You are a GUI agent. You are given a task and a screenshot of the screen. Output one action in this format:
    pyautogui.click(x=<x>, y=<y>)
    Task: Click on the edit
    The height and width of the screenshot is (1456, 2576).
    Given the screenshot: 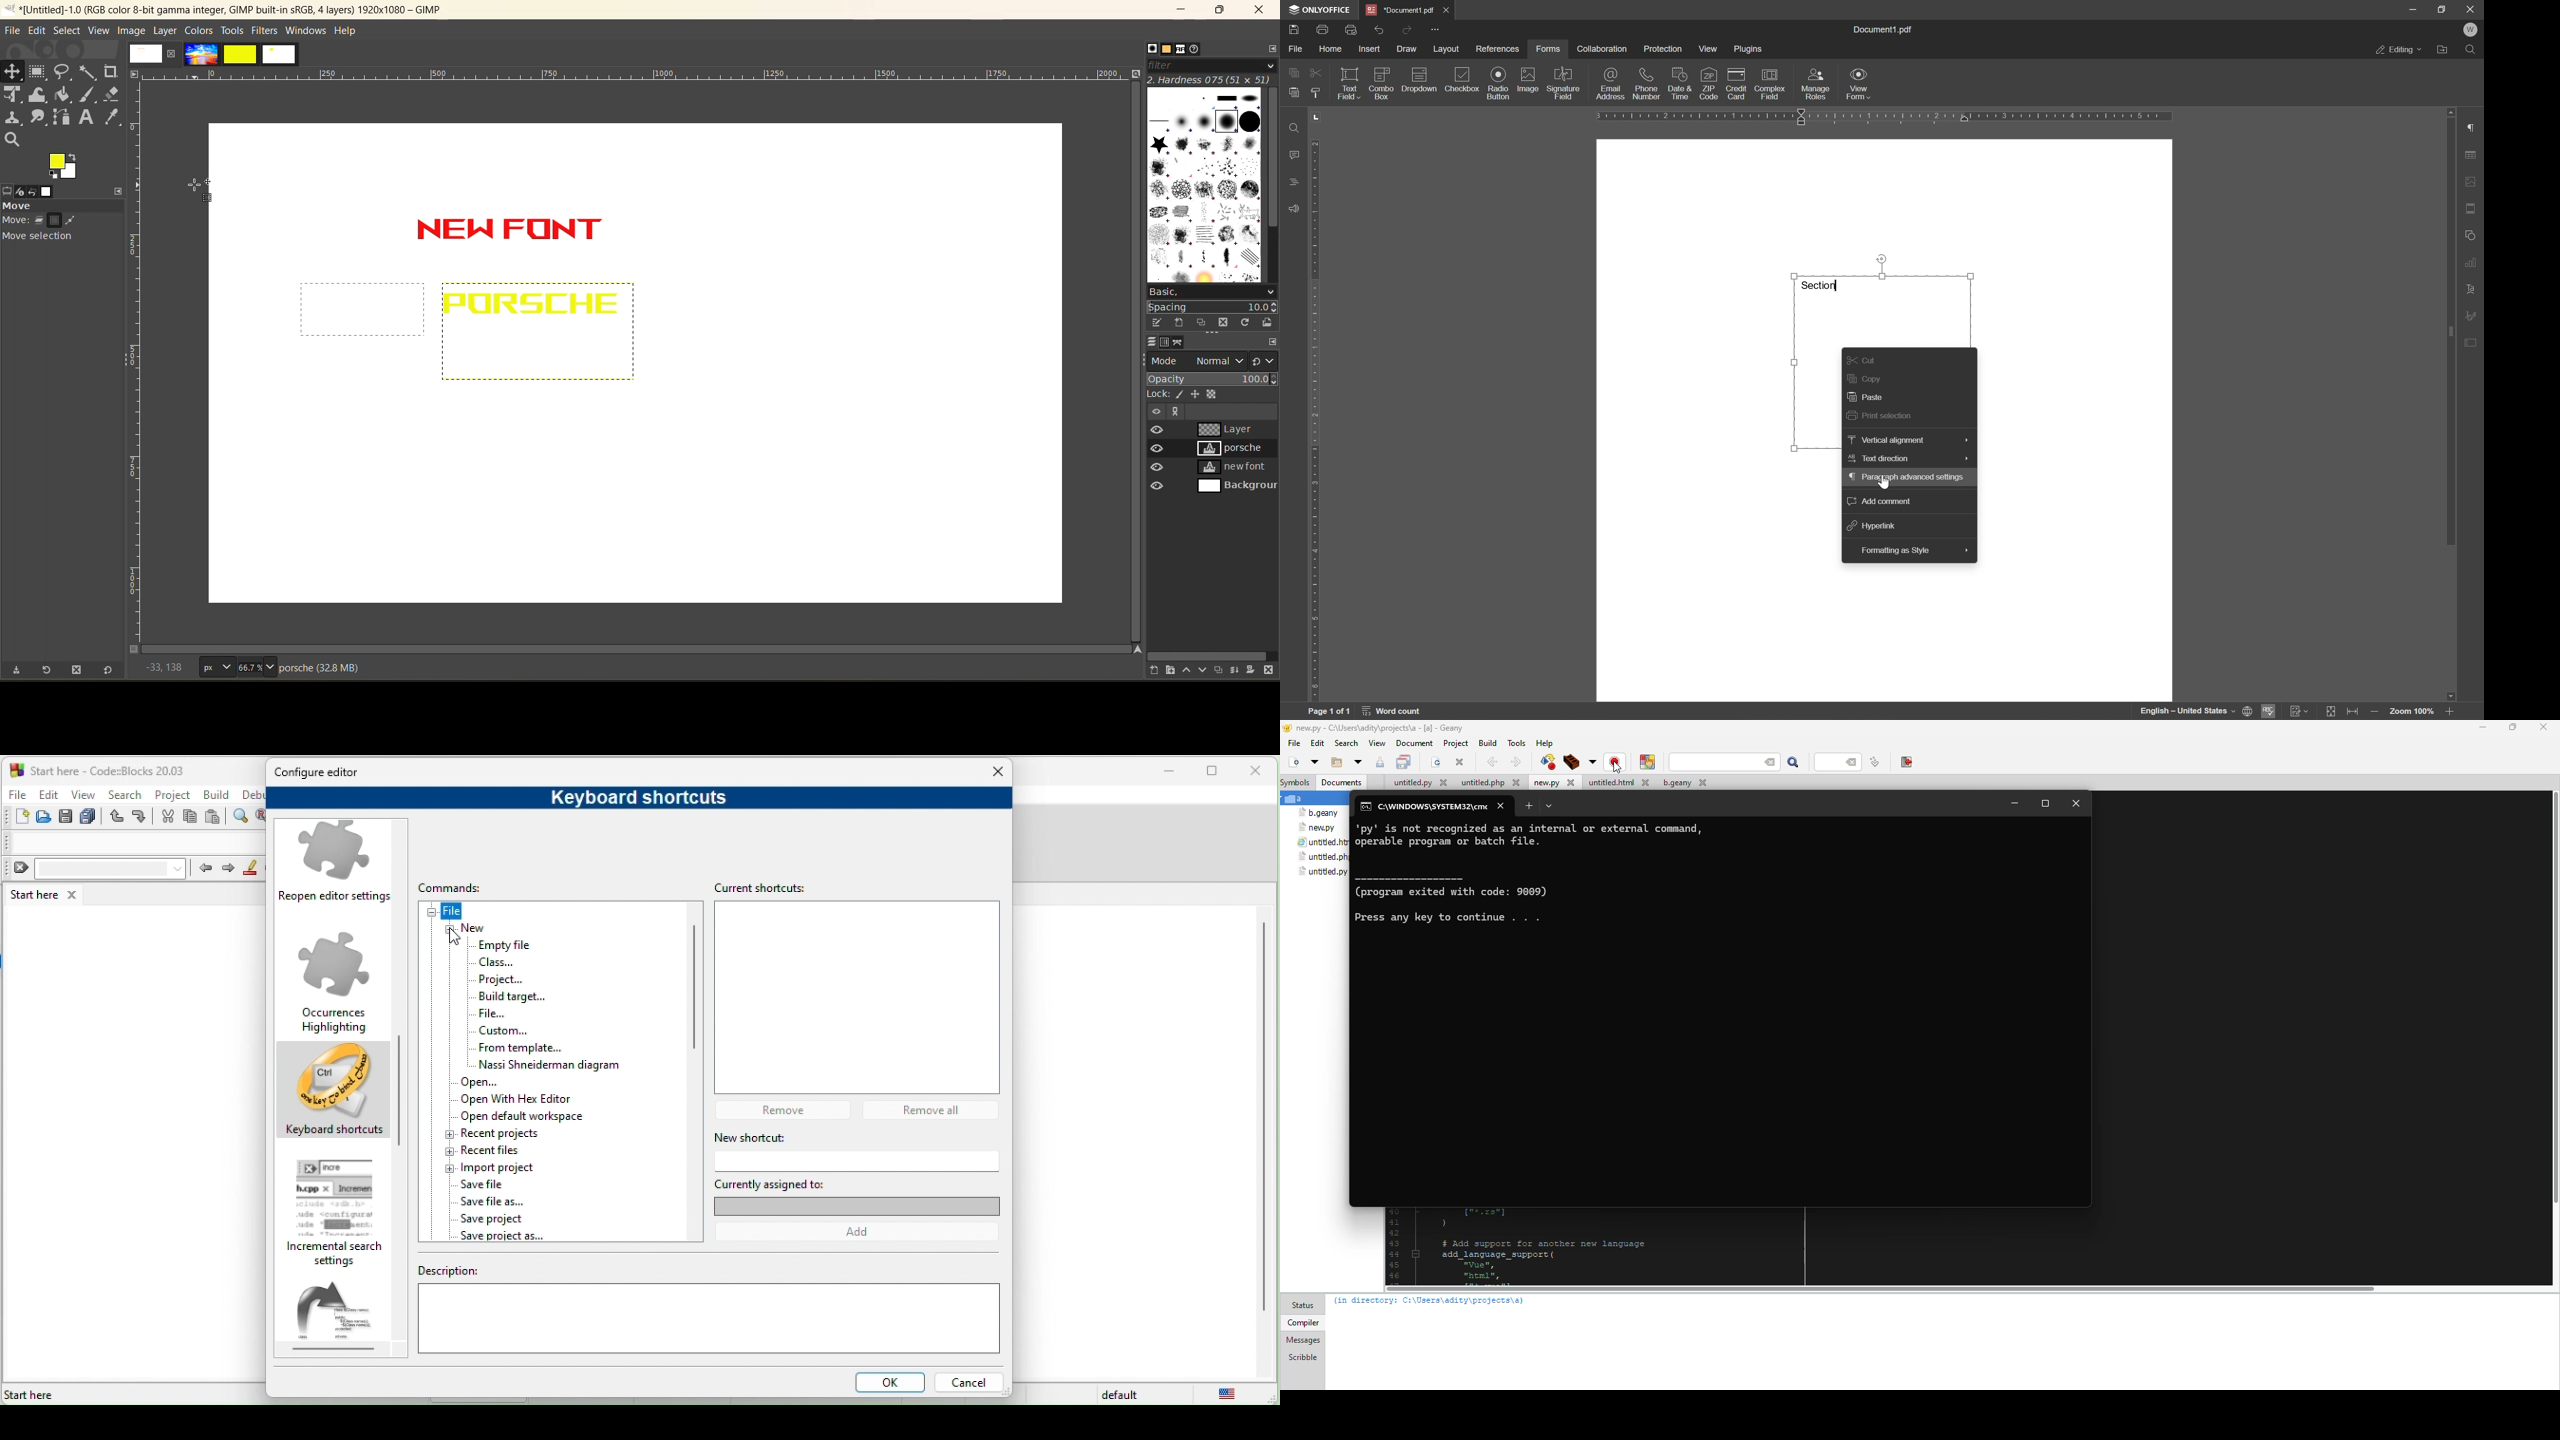 What is the action you would take?
    pyautogui.click(x=39, y=31)
    